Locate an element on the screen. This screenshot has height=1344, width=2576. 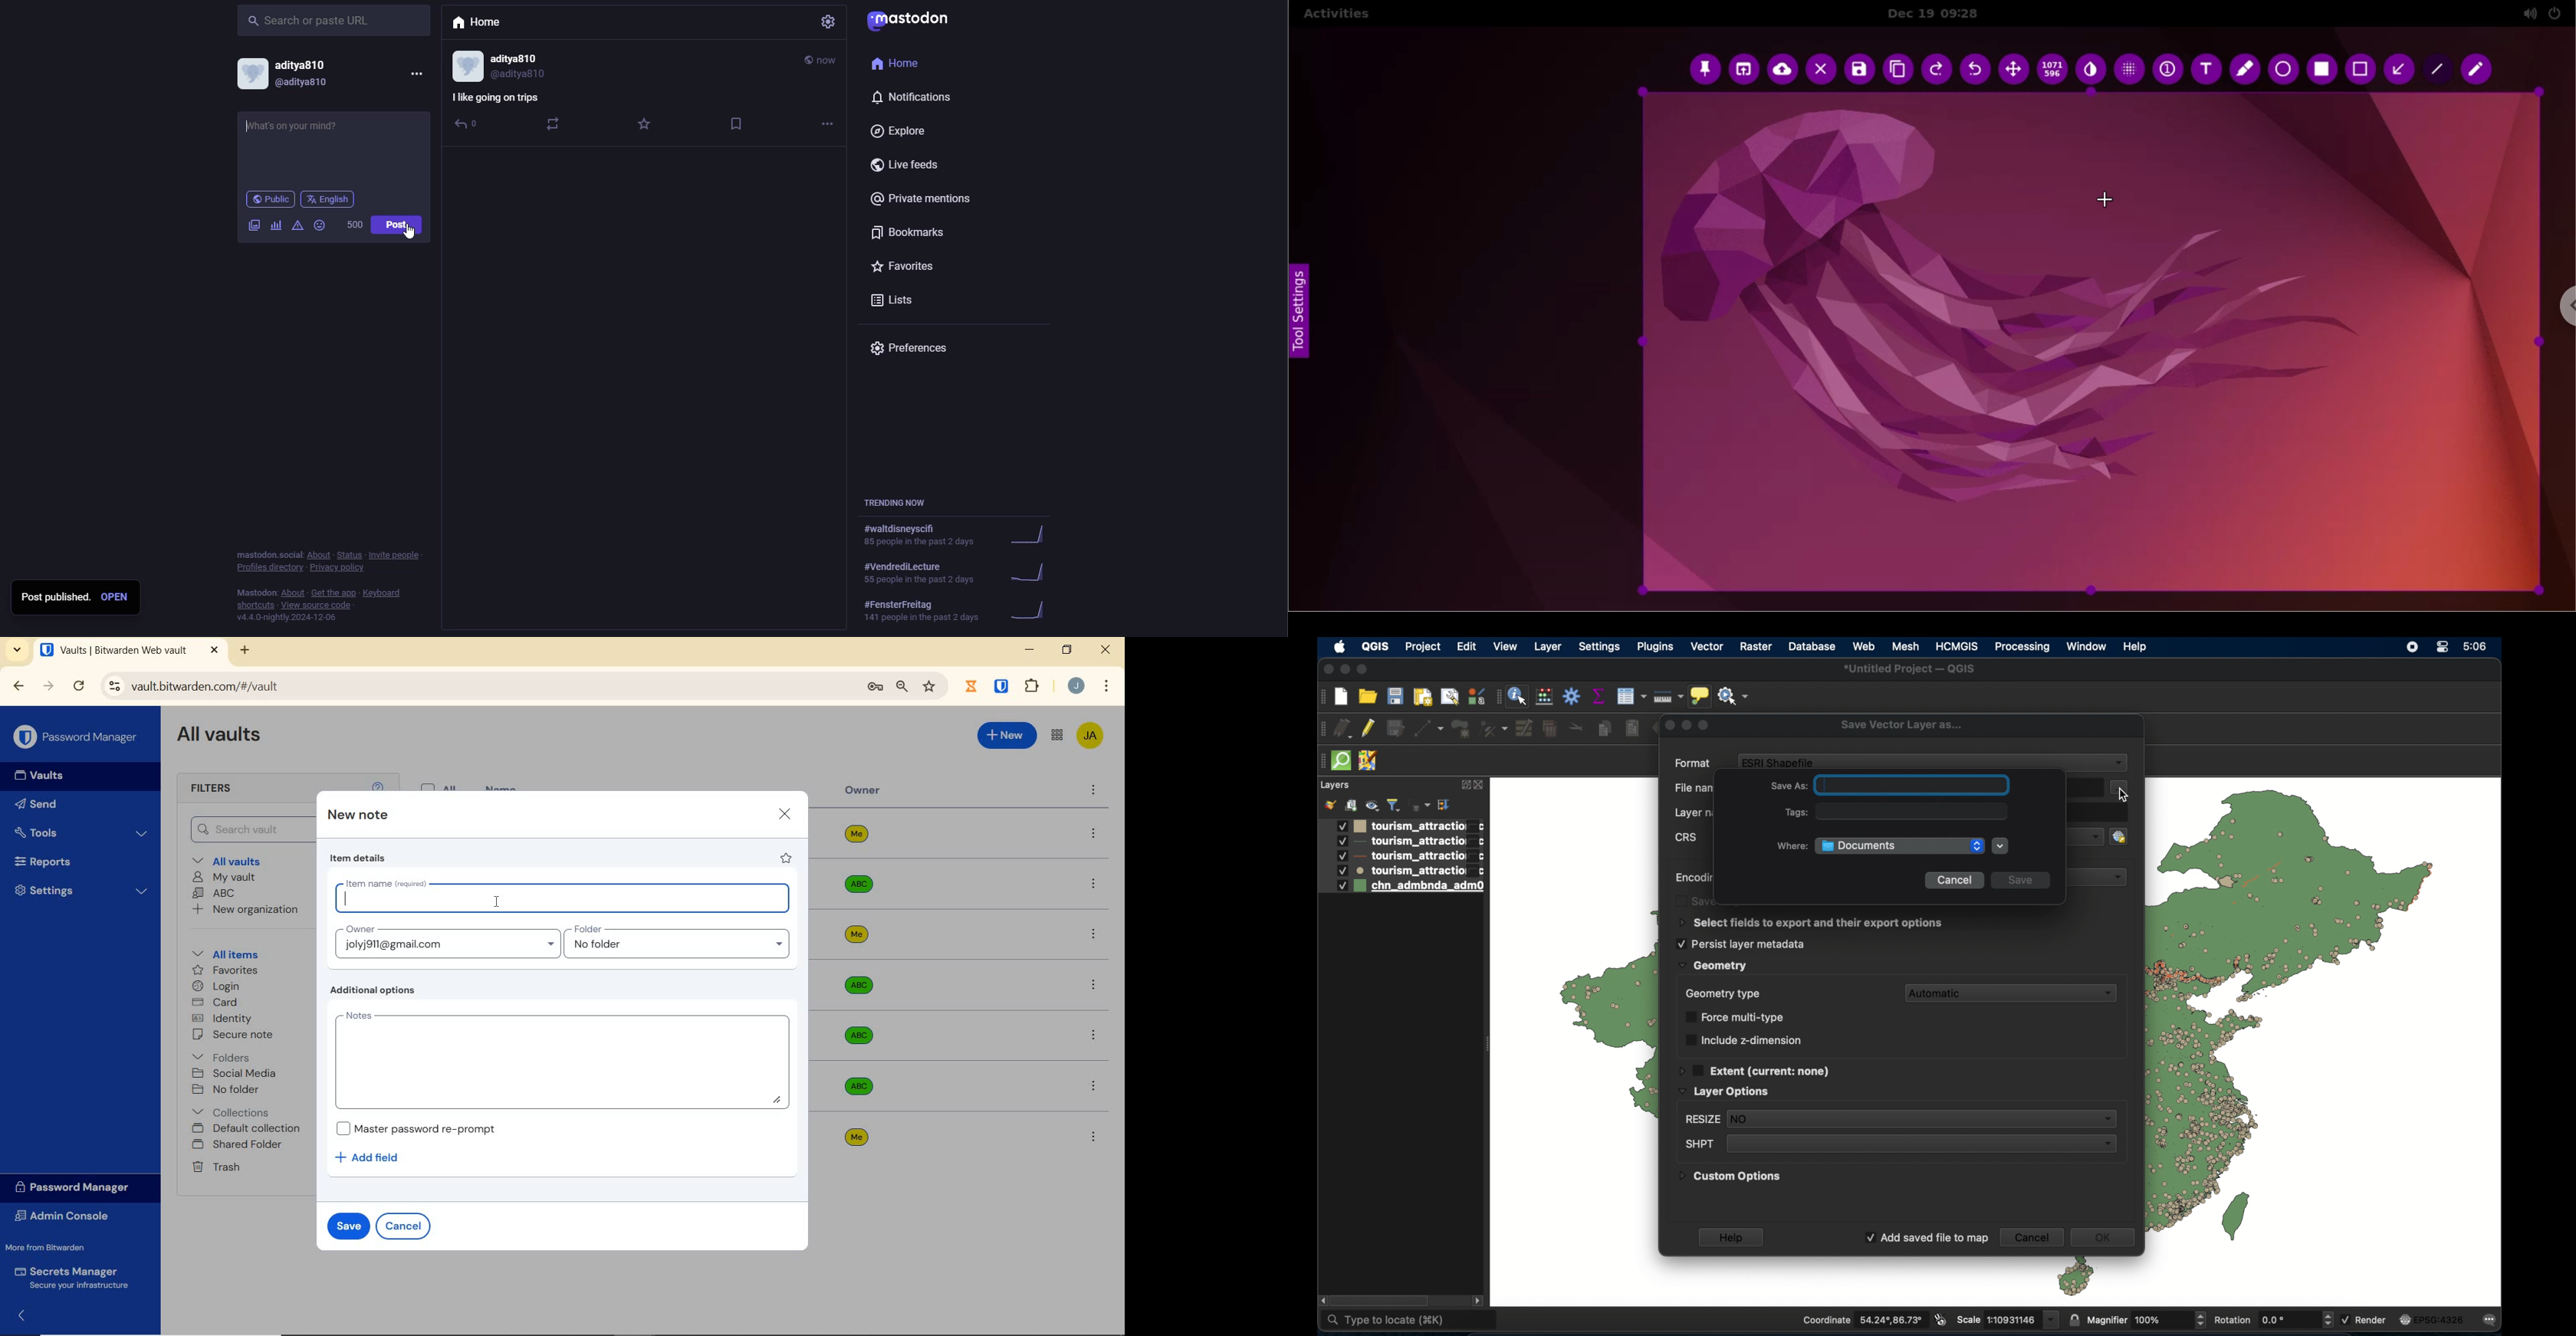
manage passwords is located at coordinates (875, 688).